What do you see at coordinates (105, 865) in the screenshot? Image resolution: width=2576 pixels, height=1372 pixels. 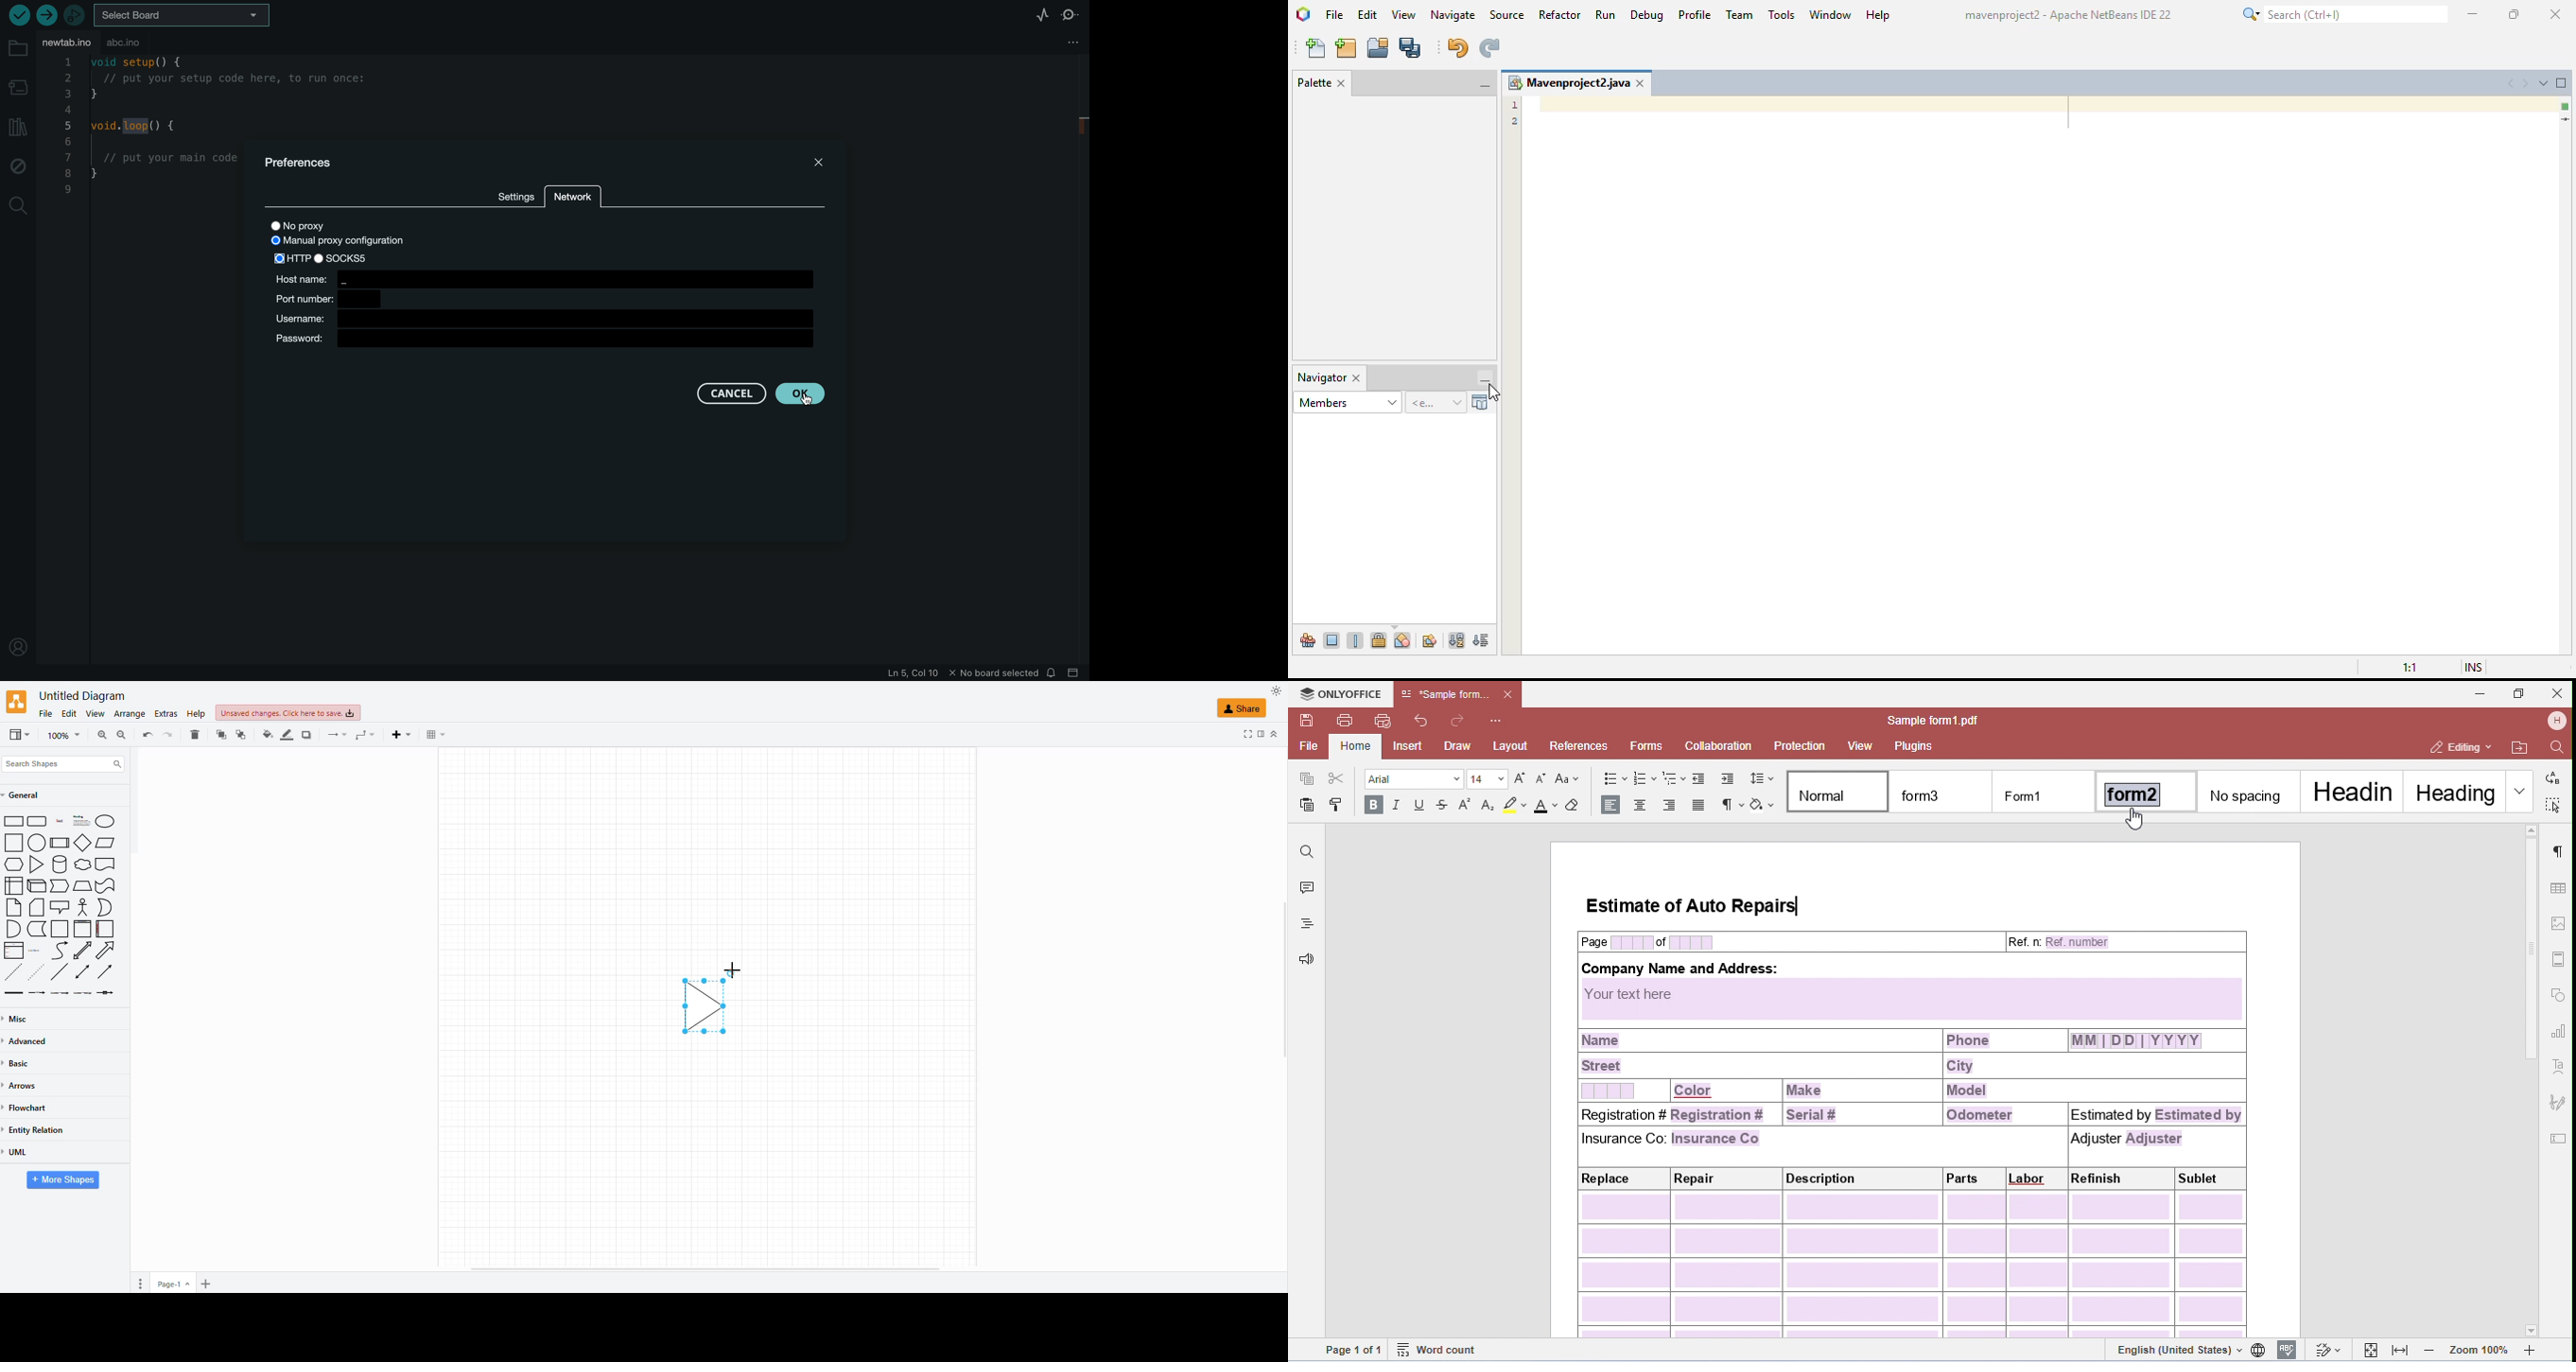 I see `Header` at bounding box center [105, 865].